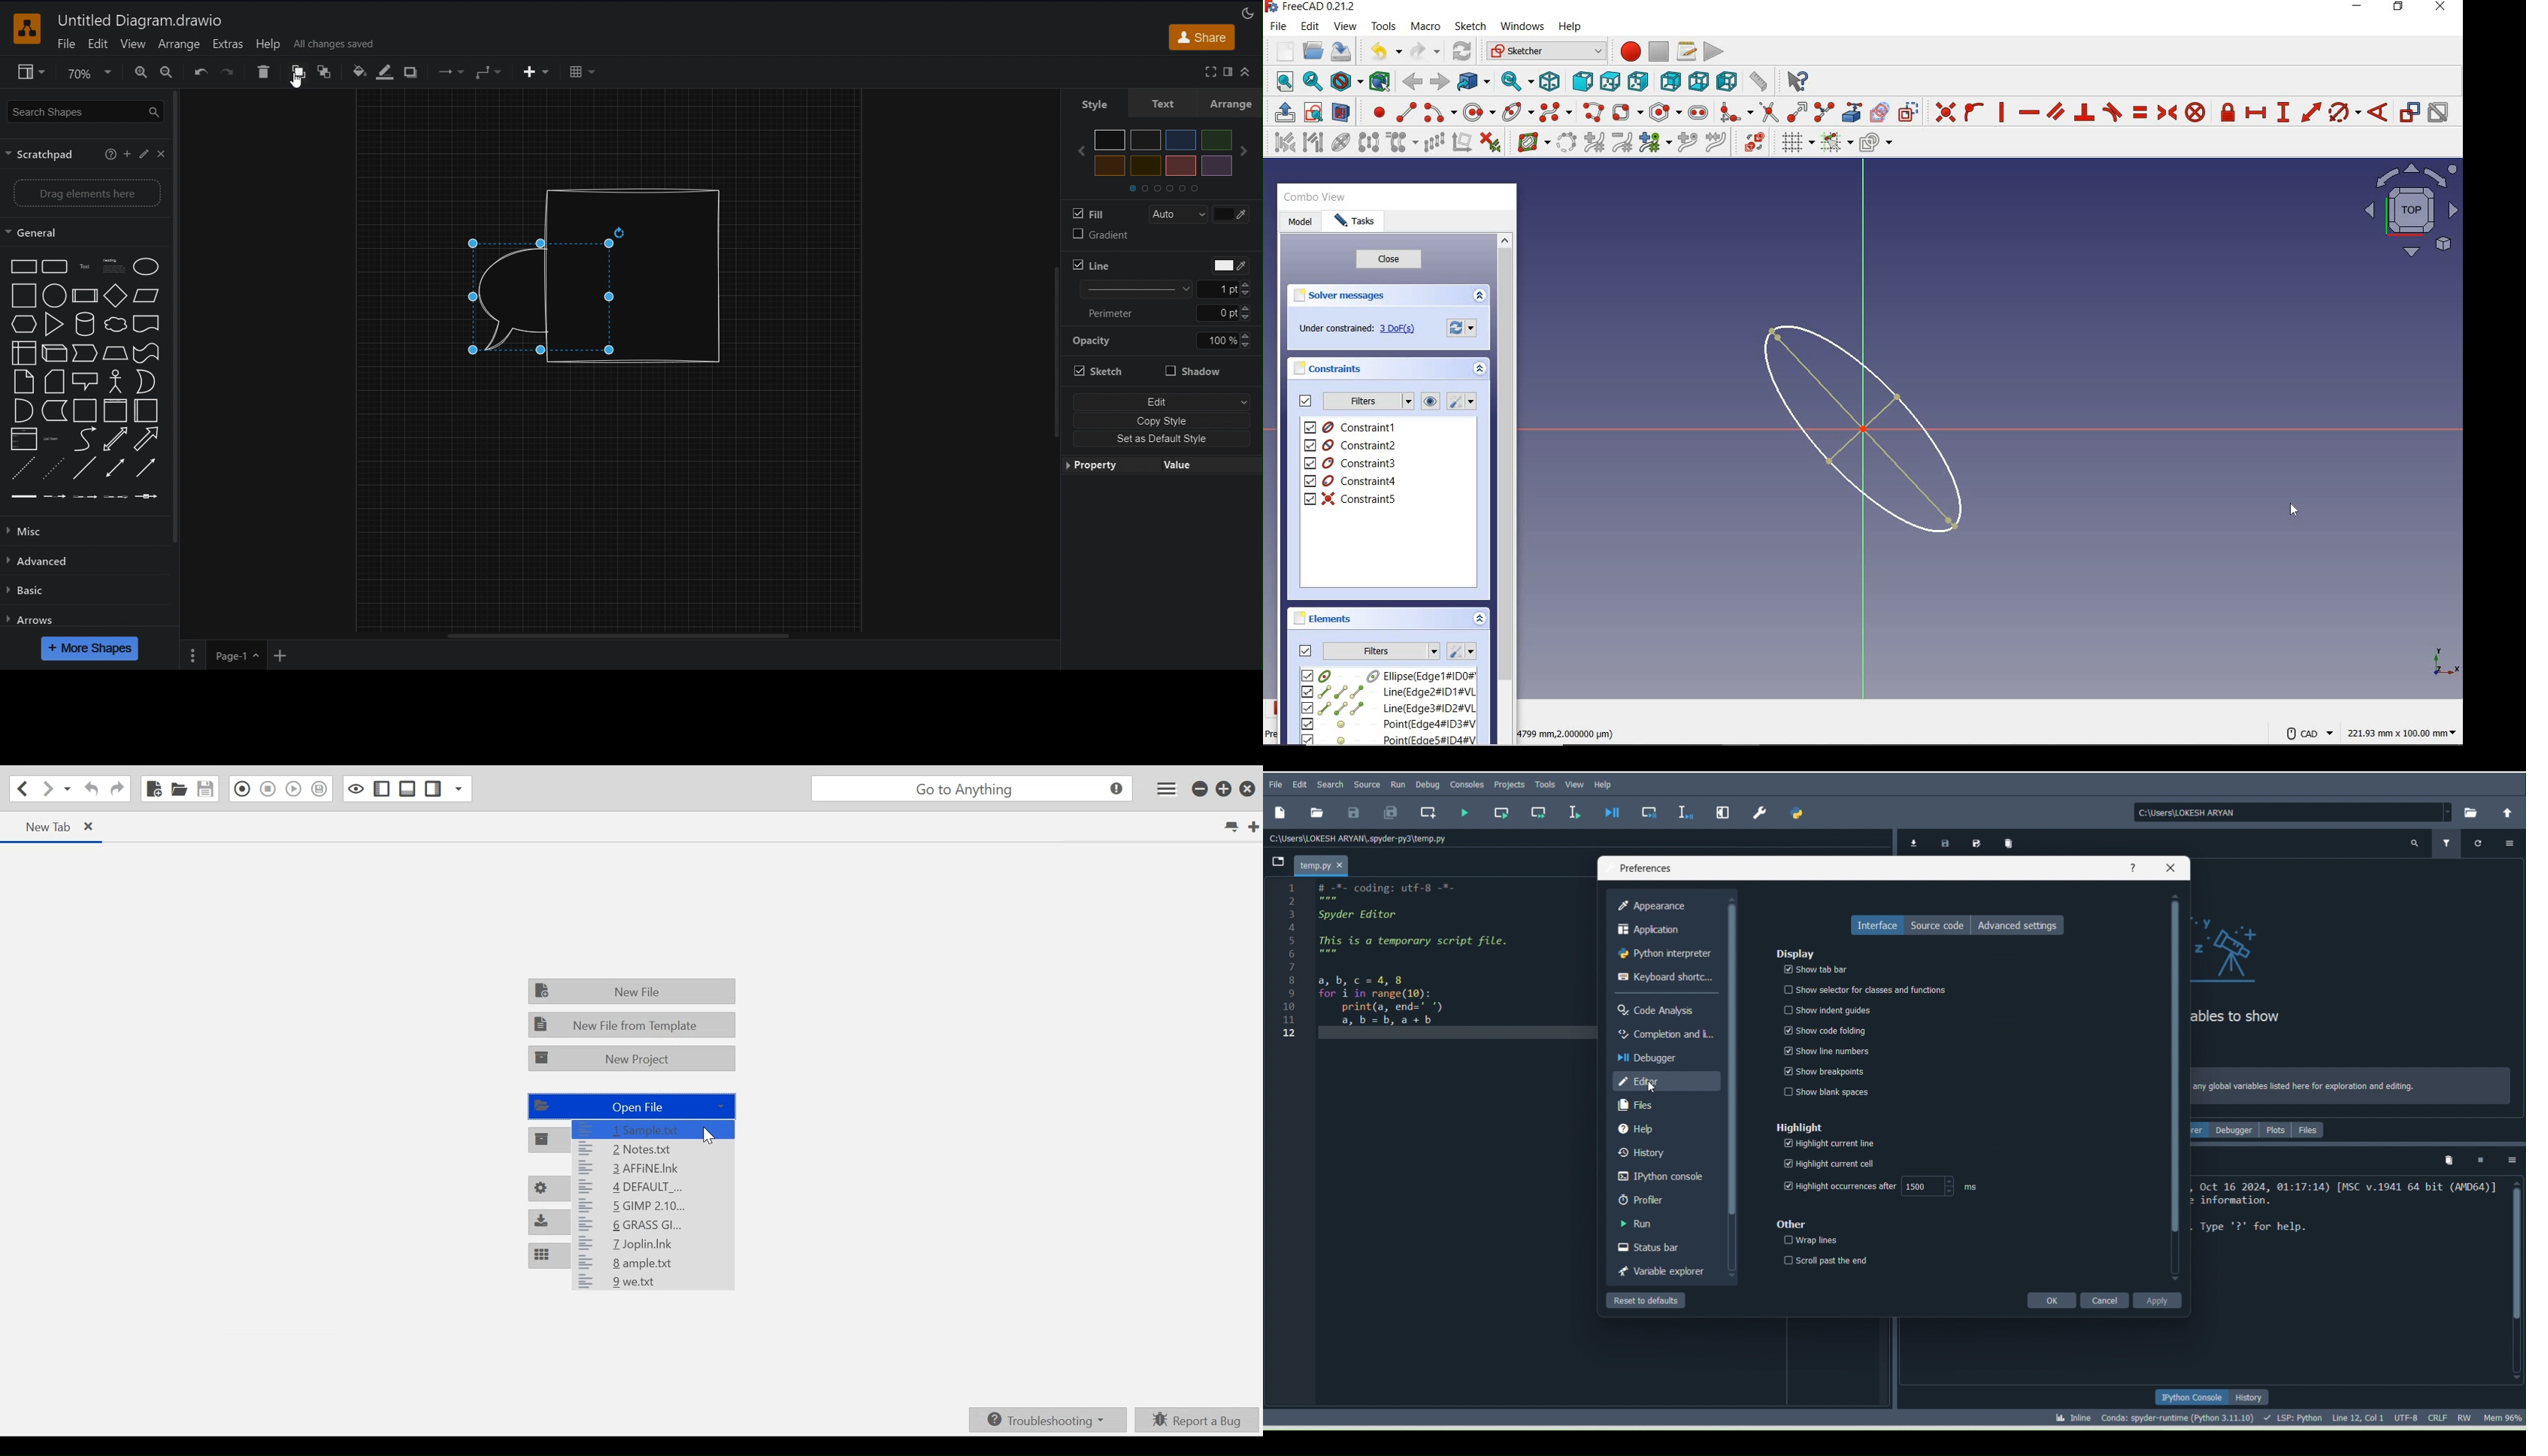  Describe the element at coordinates (1656, 905) in the screenshot. I see `Appearance` at that location.